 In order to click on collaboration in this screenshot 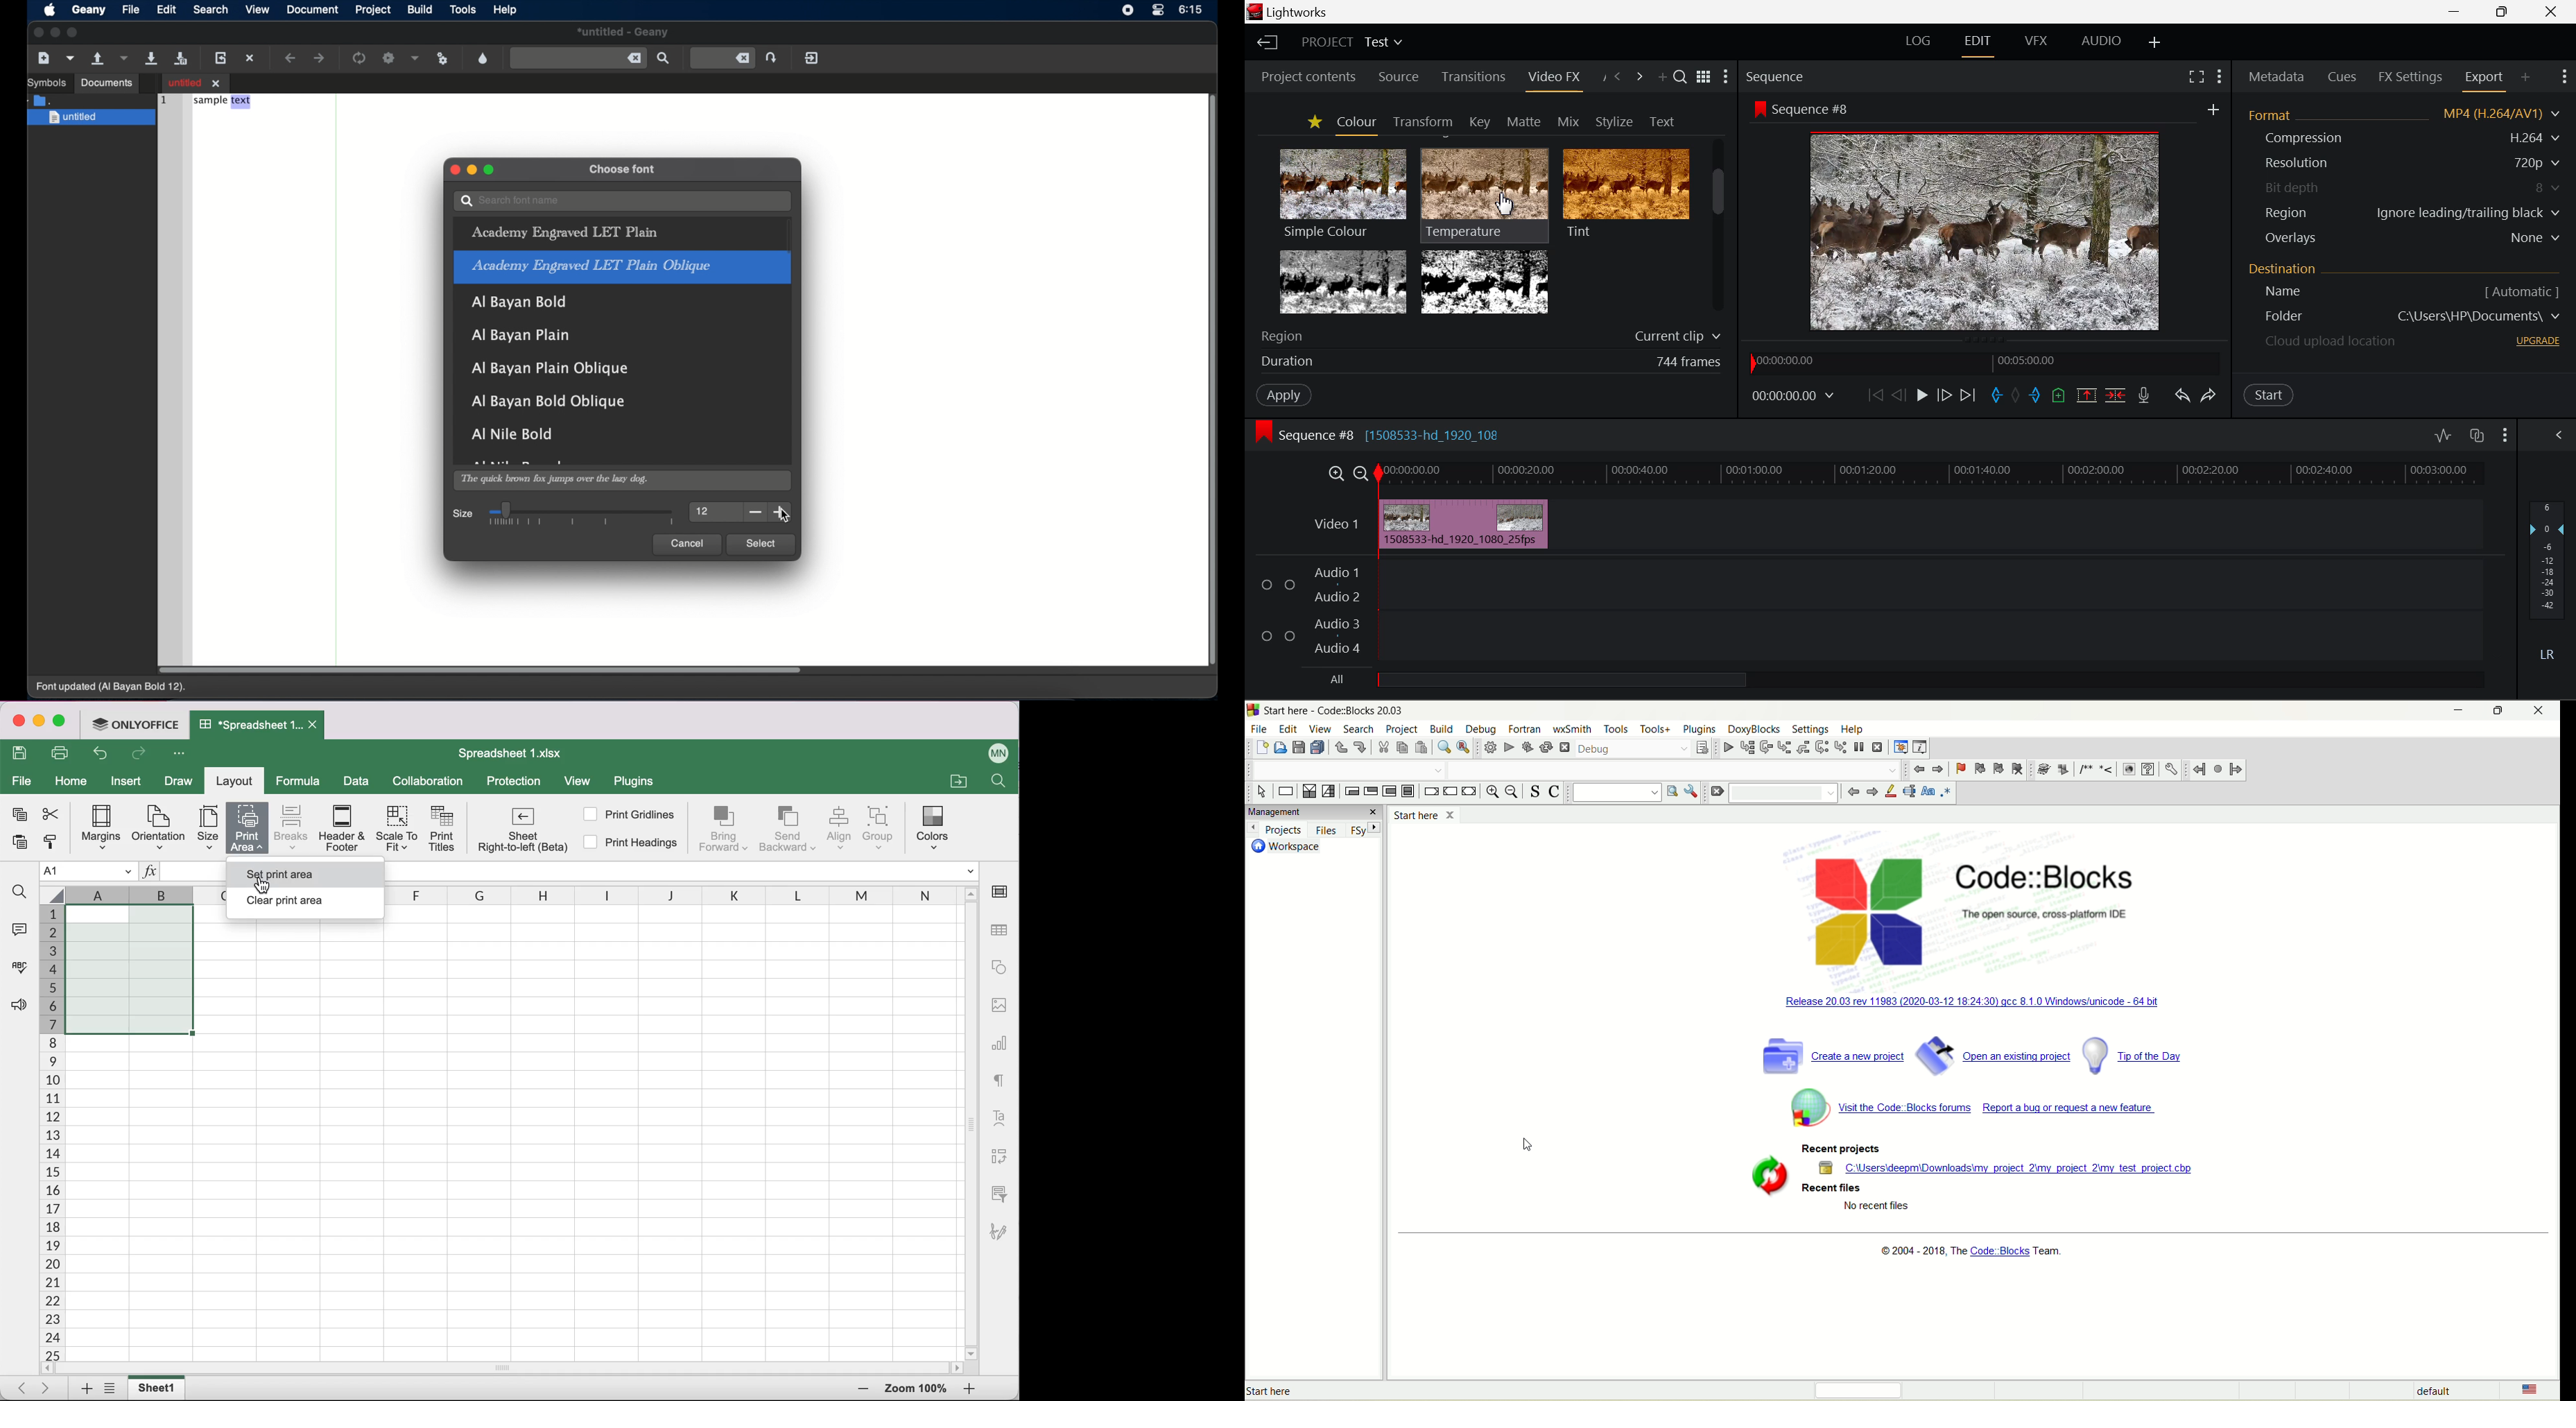, I will do `click(432, 782)`.